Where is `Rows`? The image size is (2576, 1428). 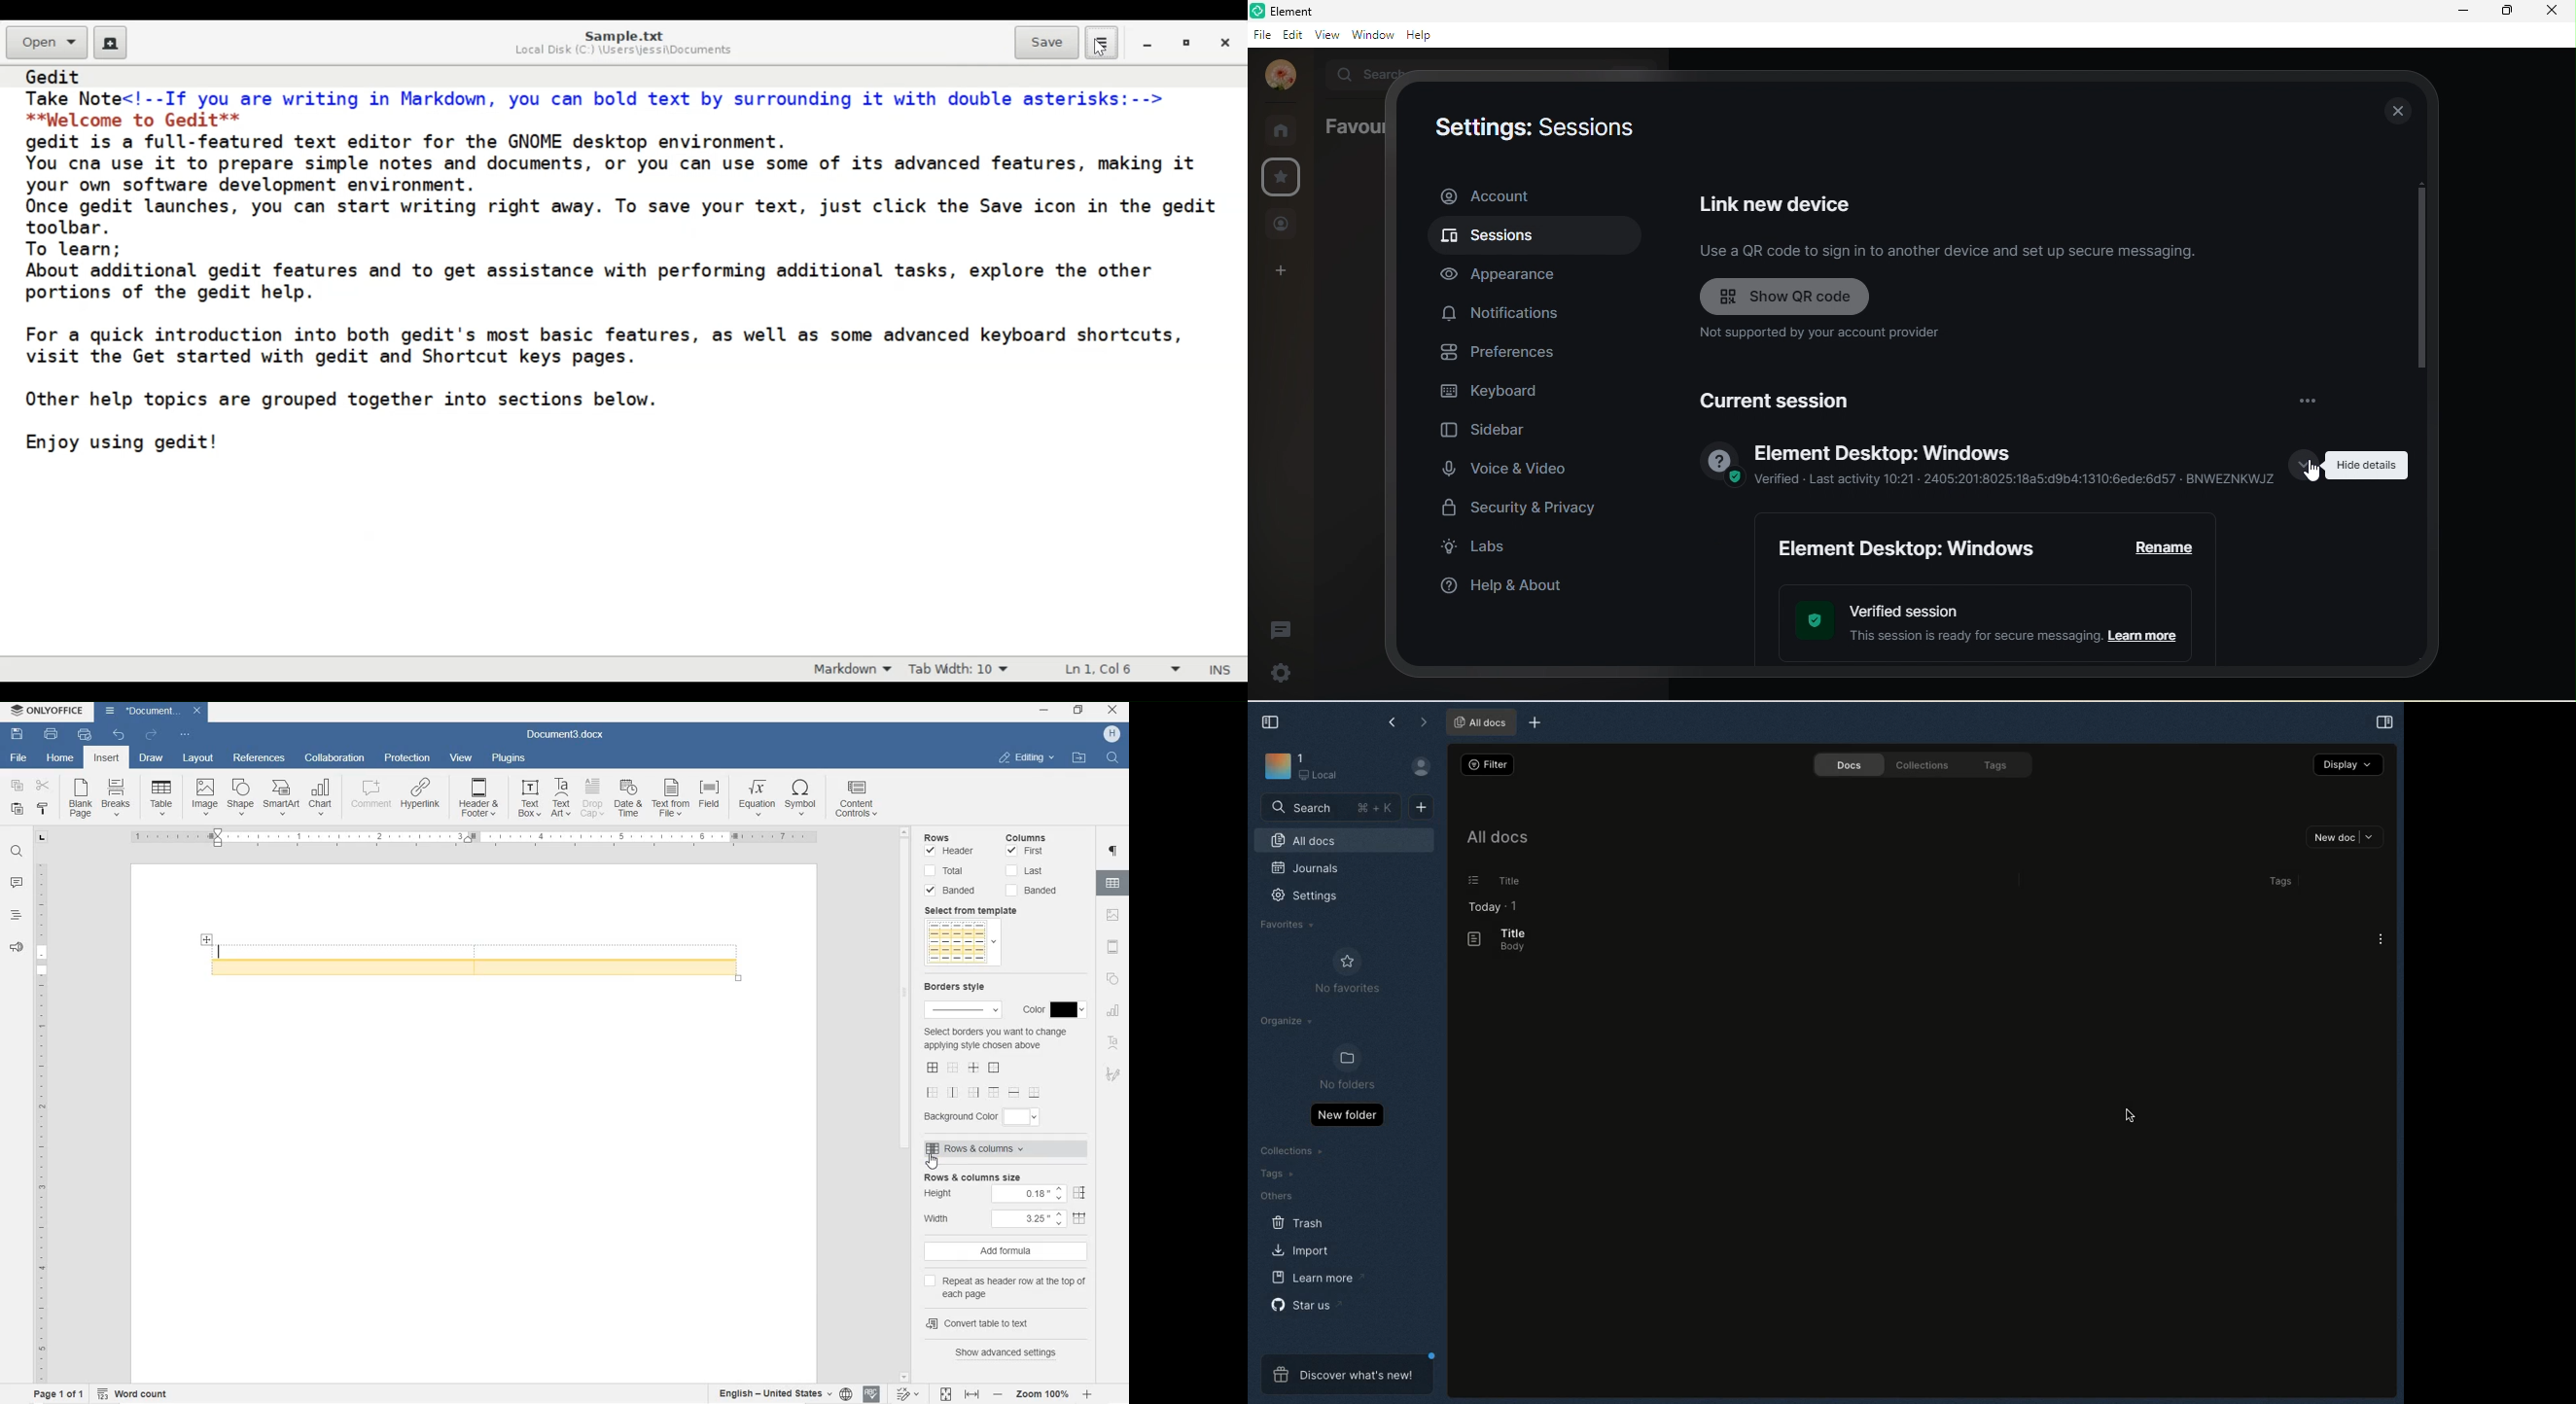 Rows is located at coordinates (955, 835).